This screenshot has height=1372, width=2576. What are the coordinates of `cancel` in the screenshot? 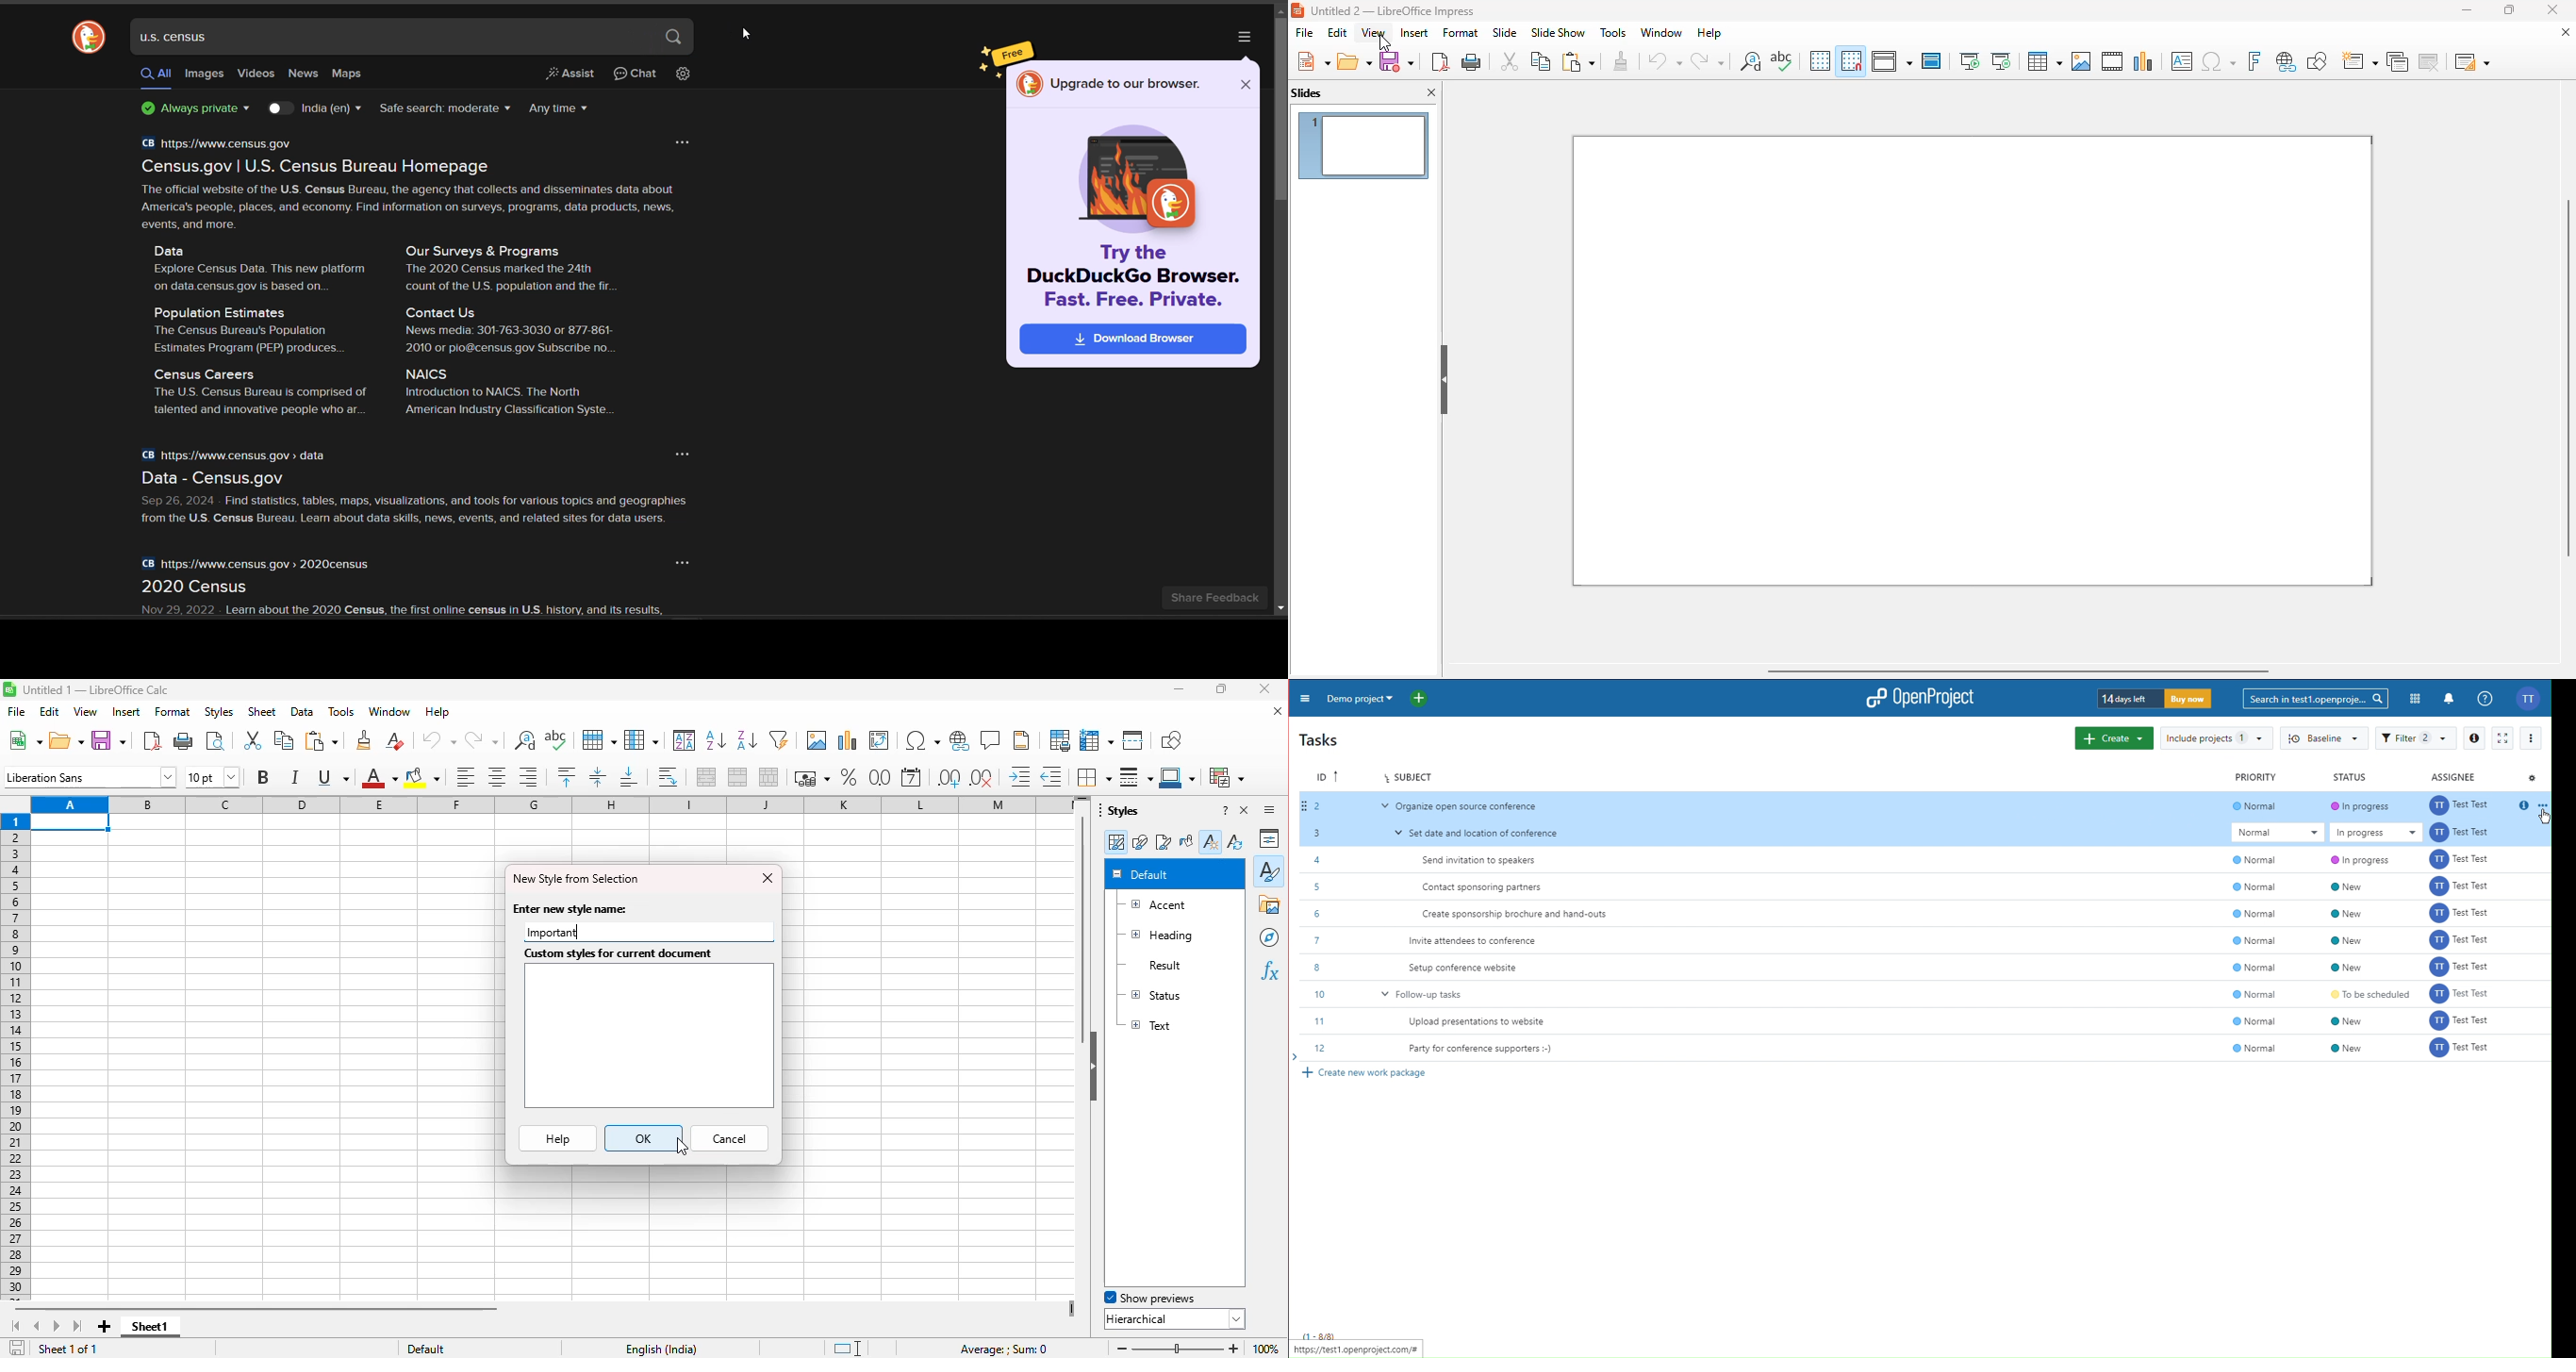 It's located at (729, 1138).